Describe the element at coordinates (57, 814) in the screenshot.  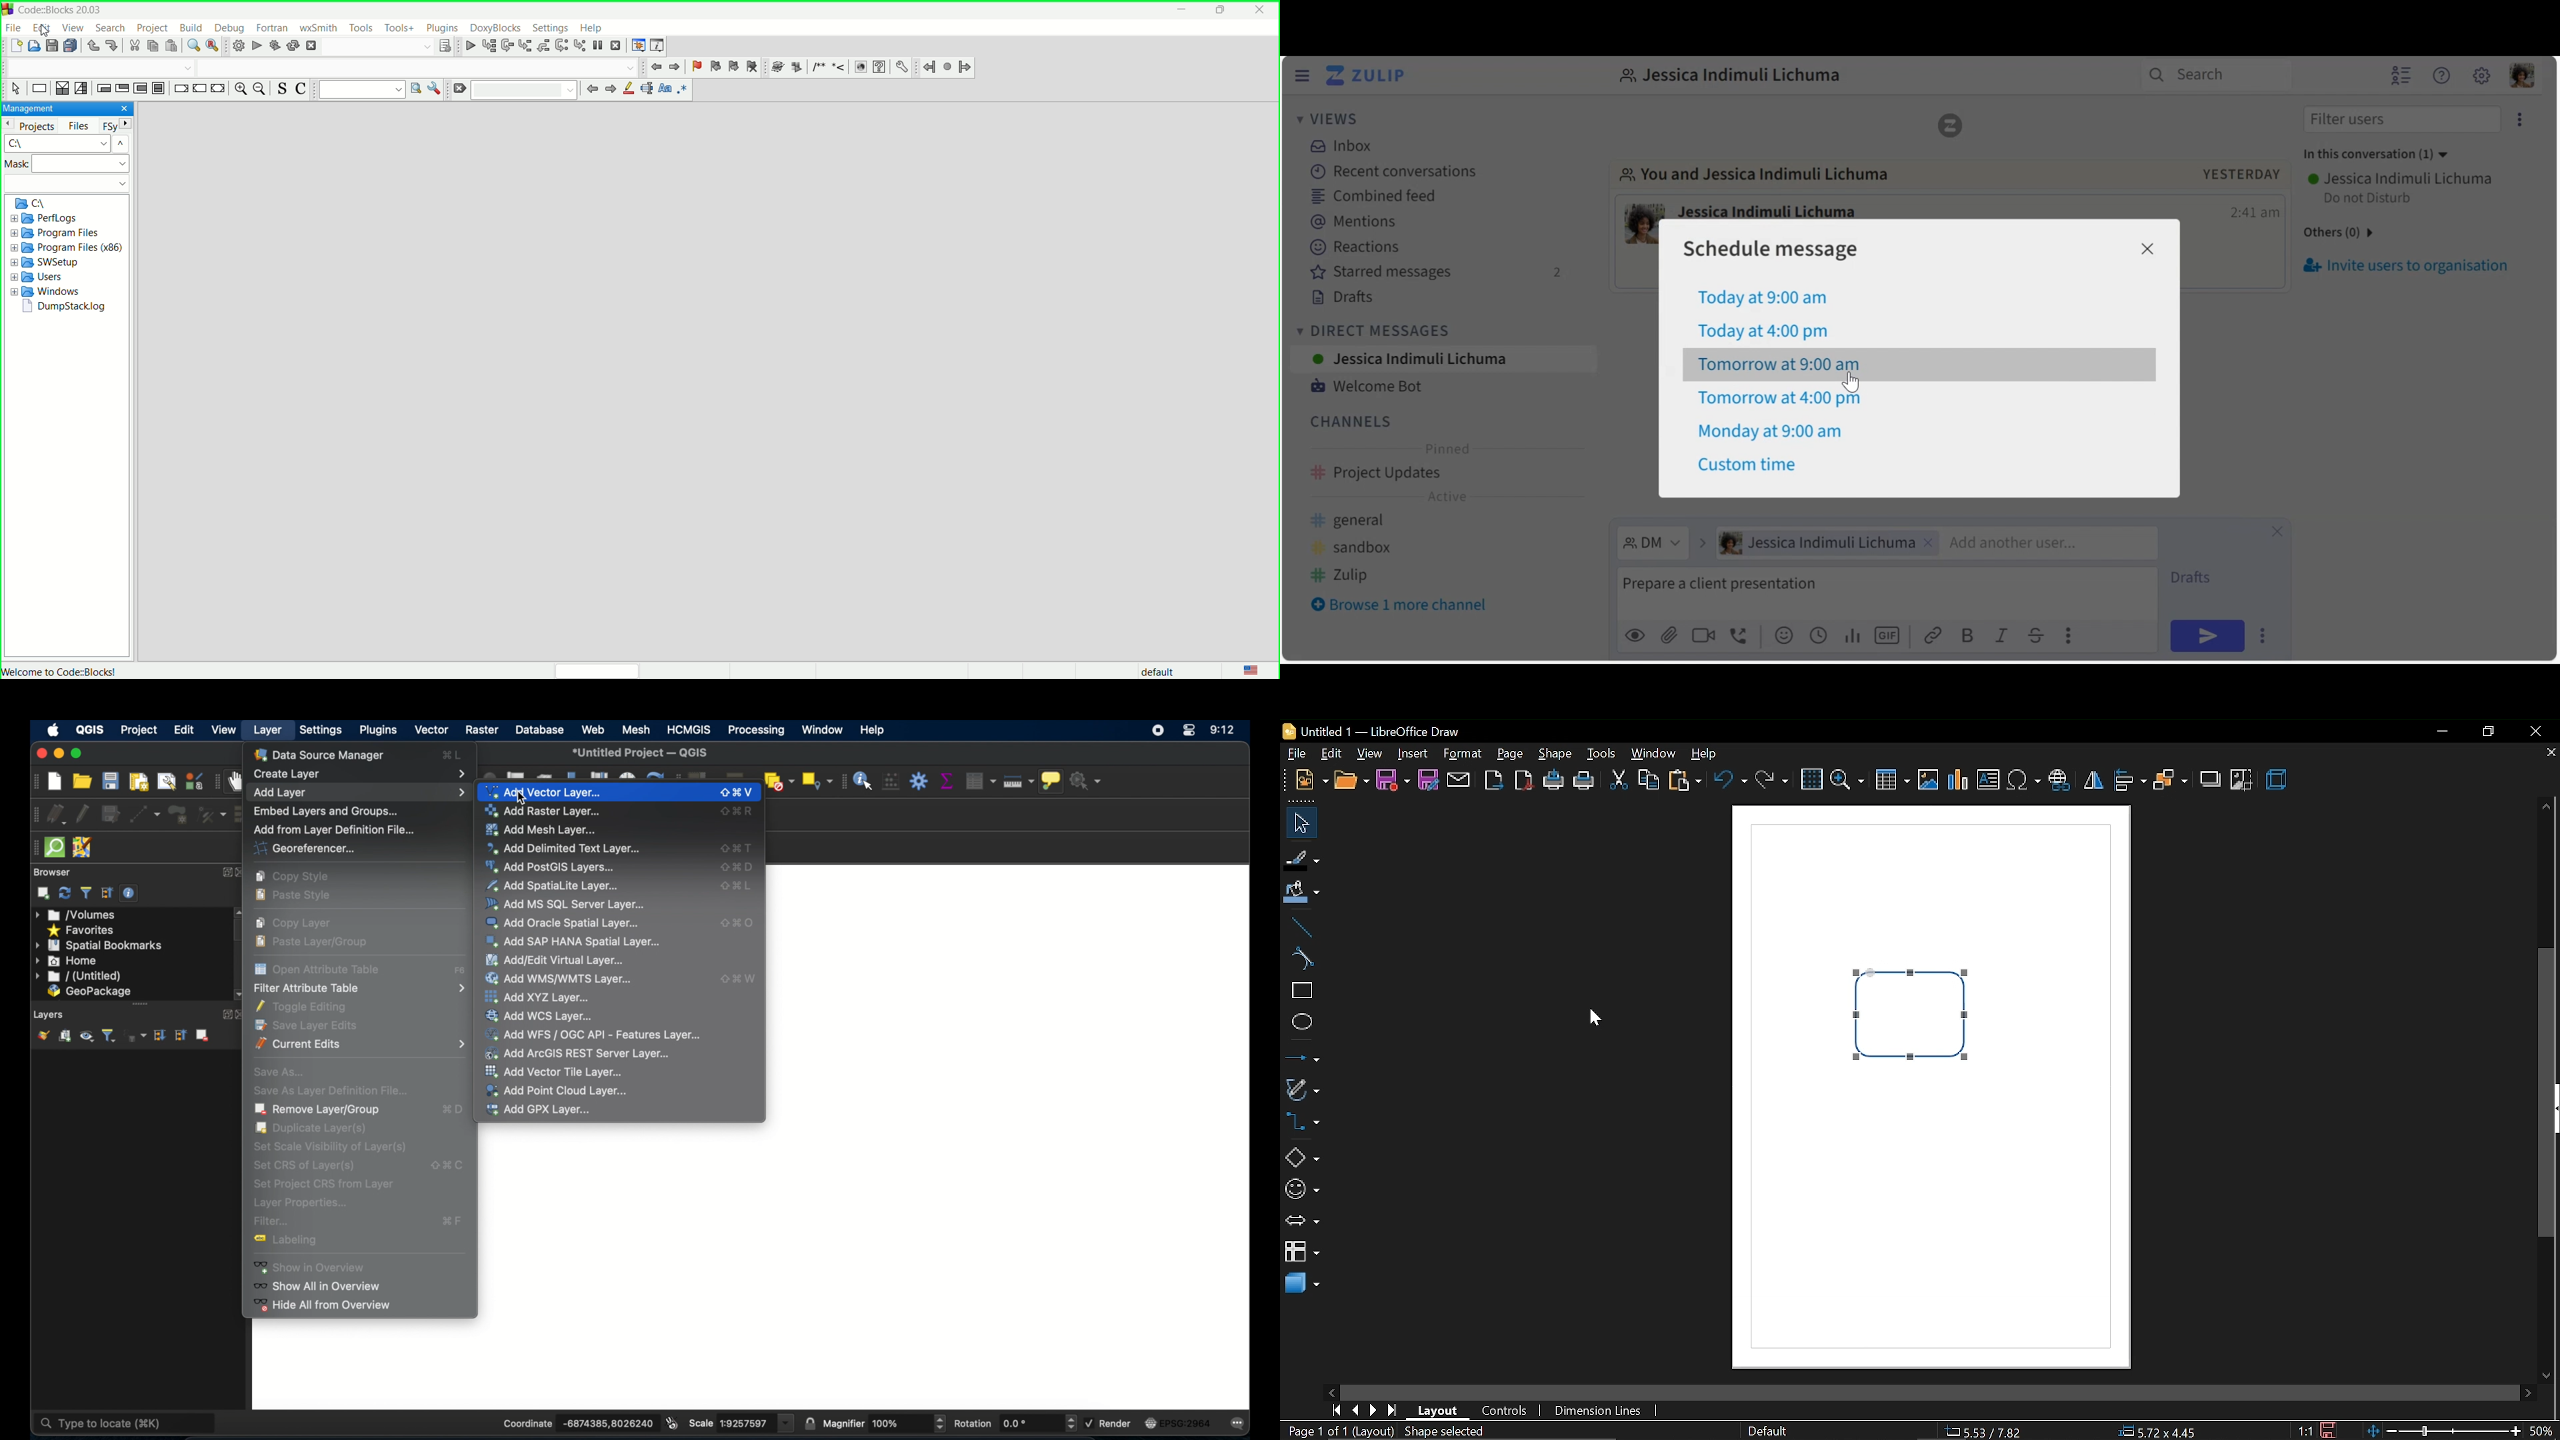
I see `curent edits` at that location.